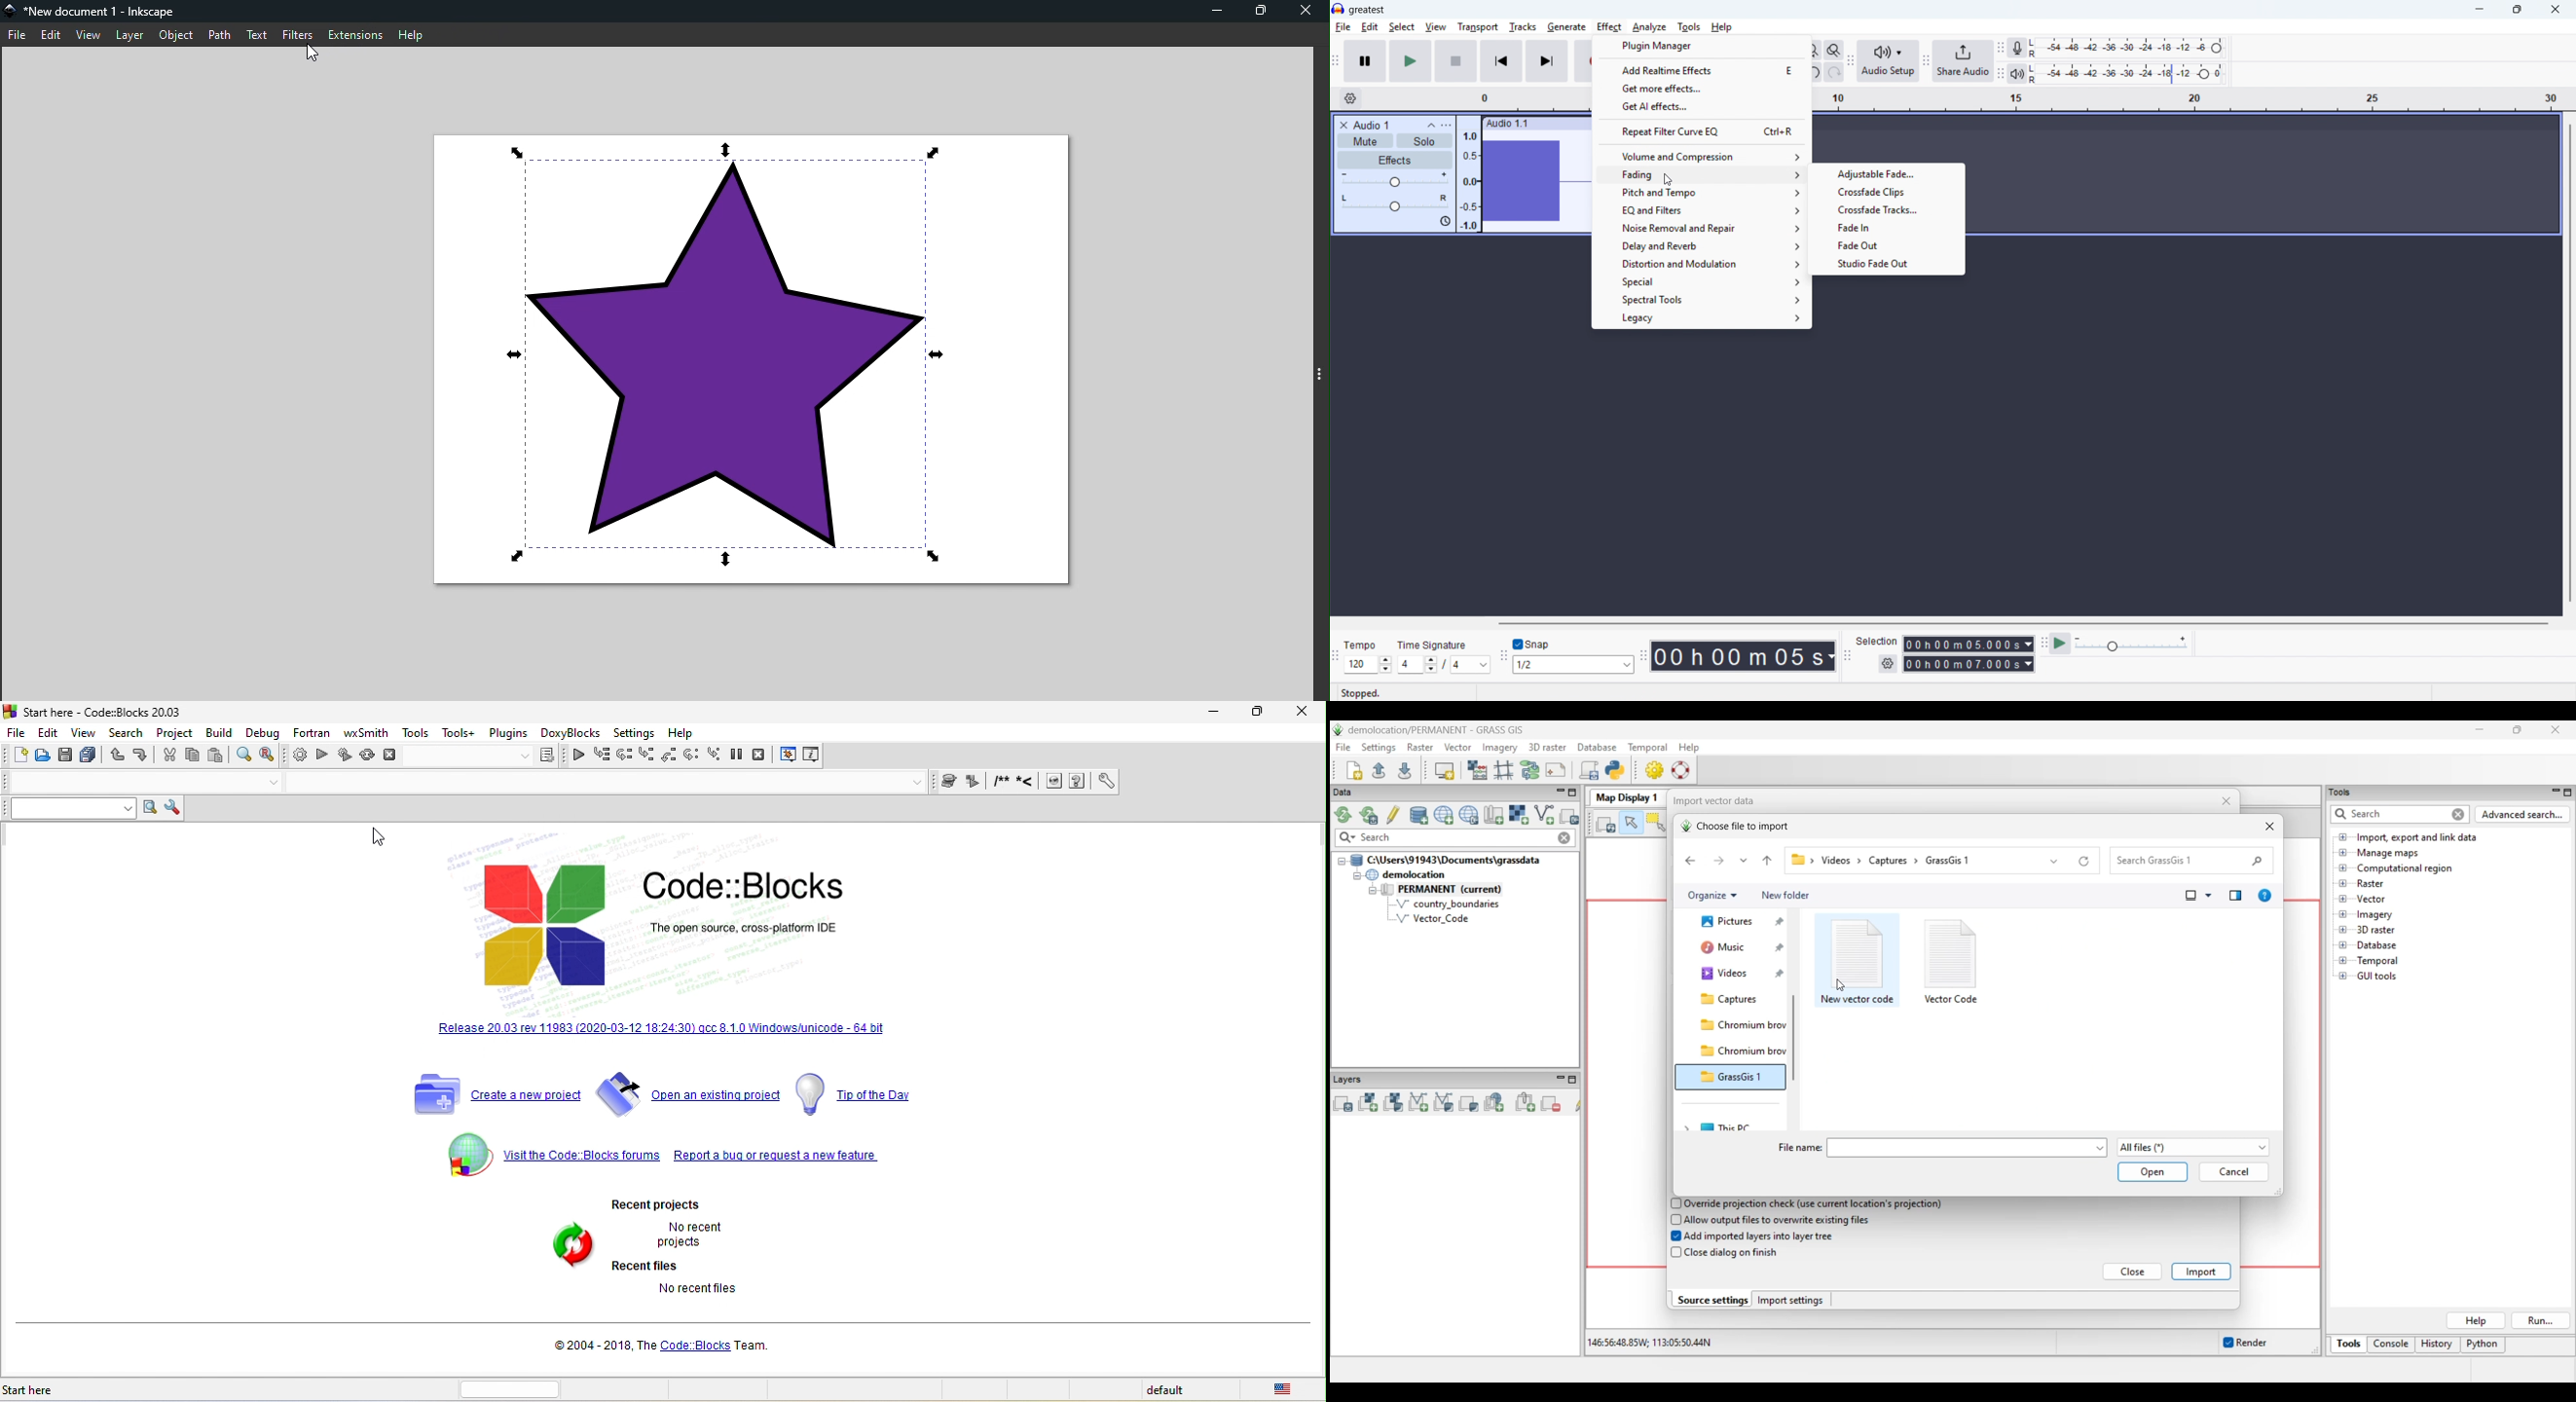 This screenshot has height=1428, width=2576. Describe the element at coordinates (1877, 641) in the screenshot. I see `selection` at that location.